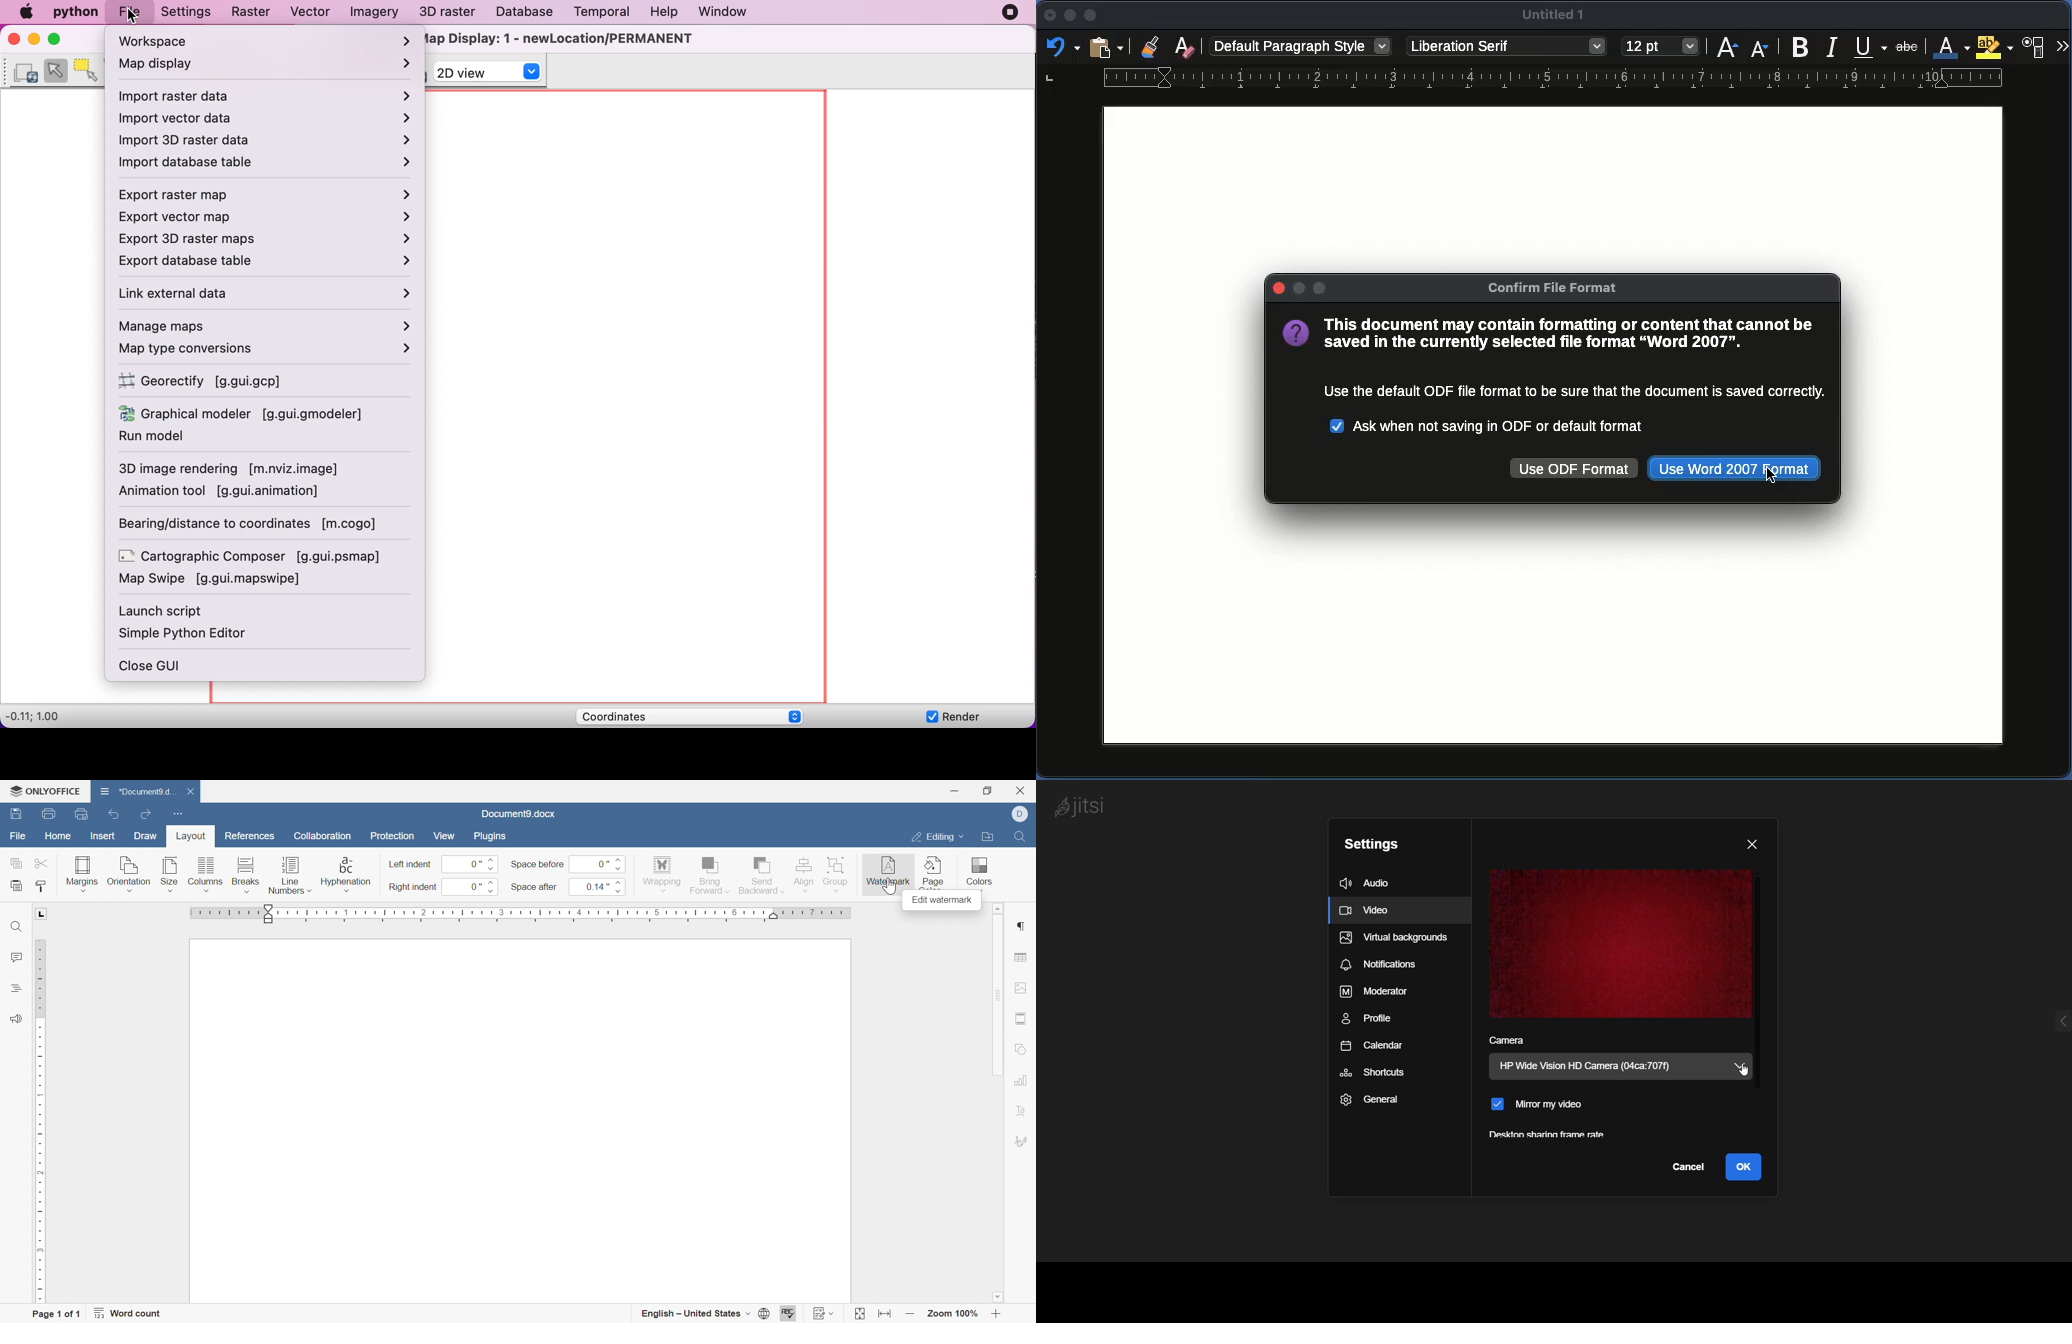 The image size is (2072, 1344). Describe the element at coordinates (1021, 1051) in the screenshot. I see `shape settings` at that location.